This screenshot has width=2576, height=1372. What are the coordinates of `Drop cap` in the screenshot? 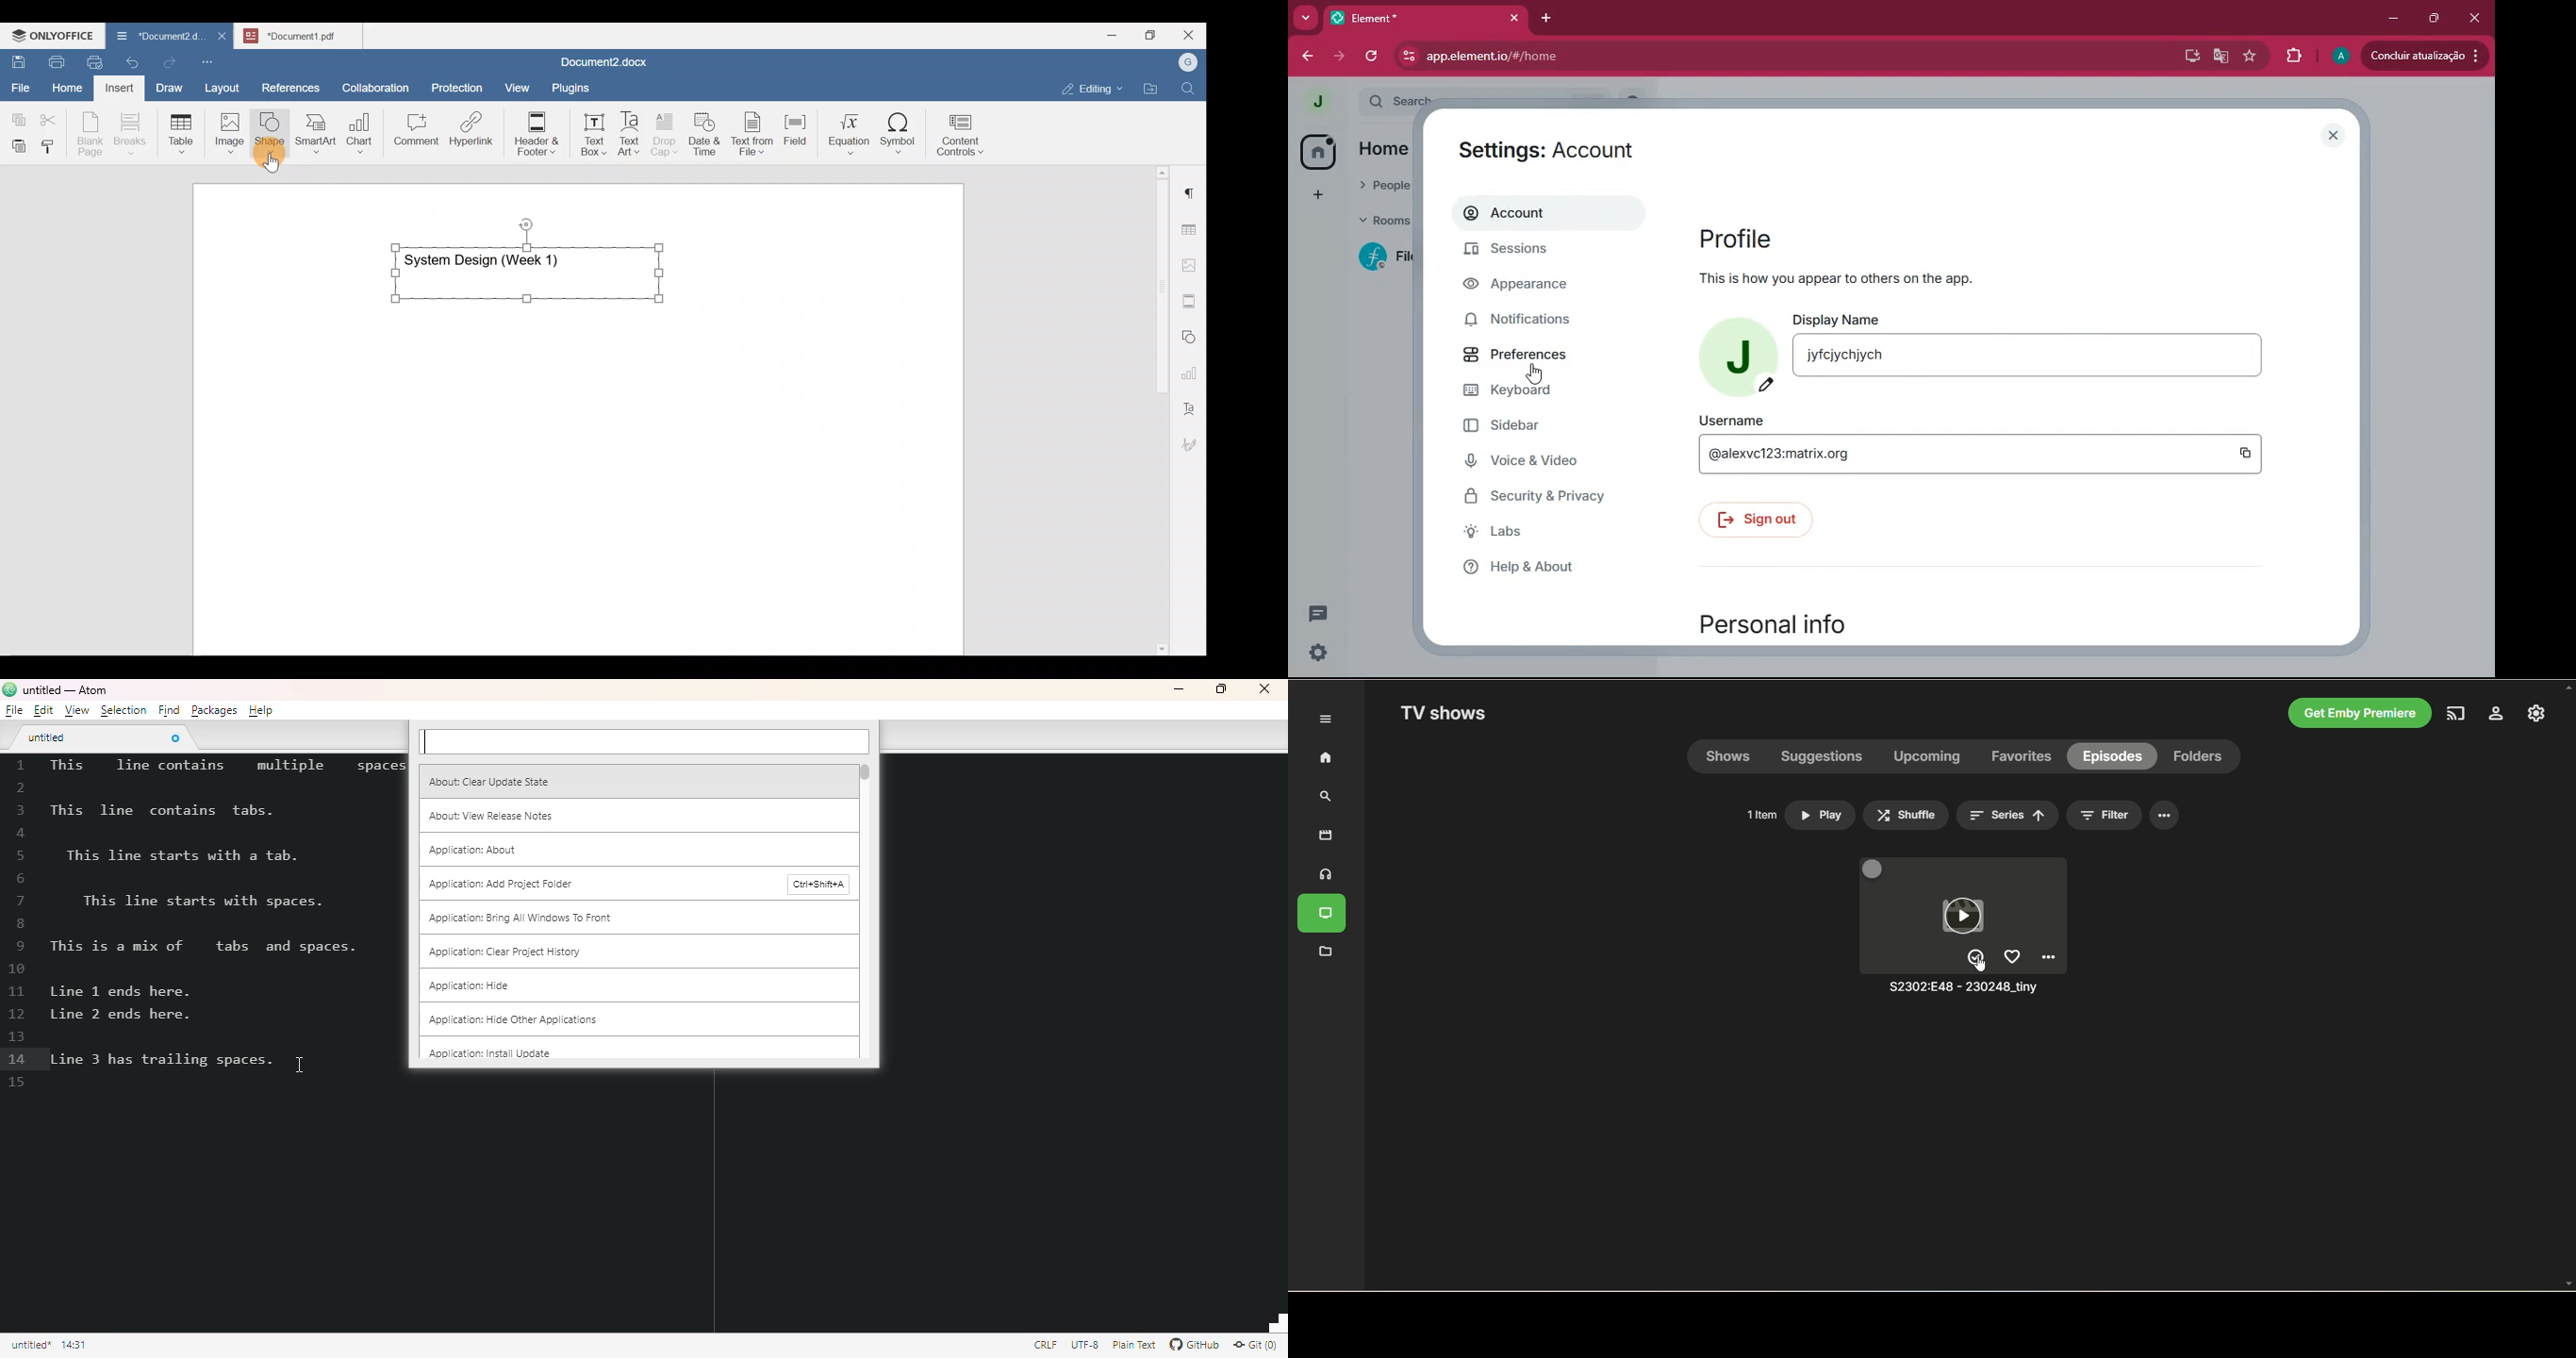 It's located at (667, 133).